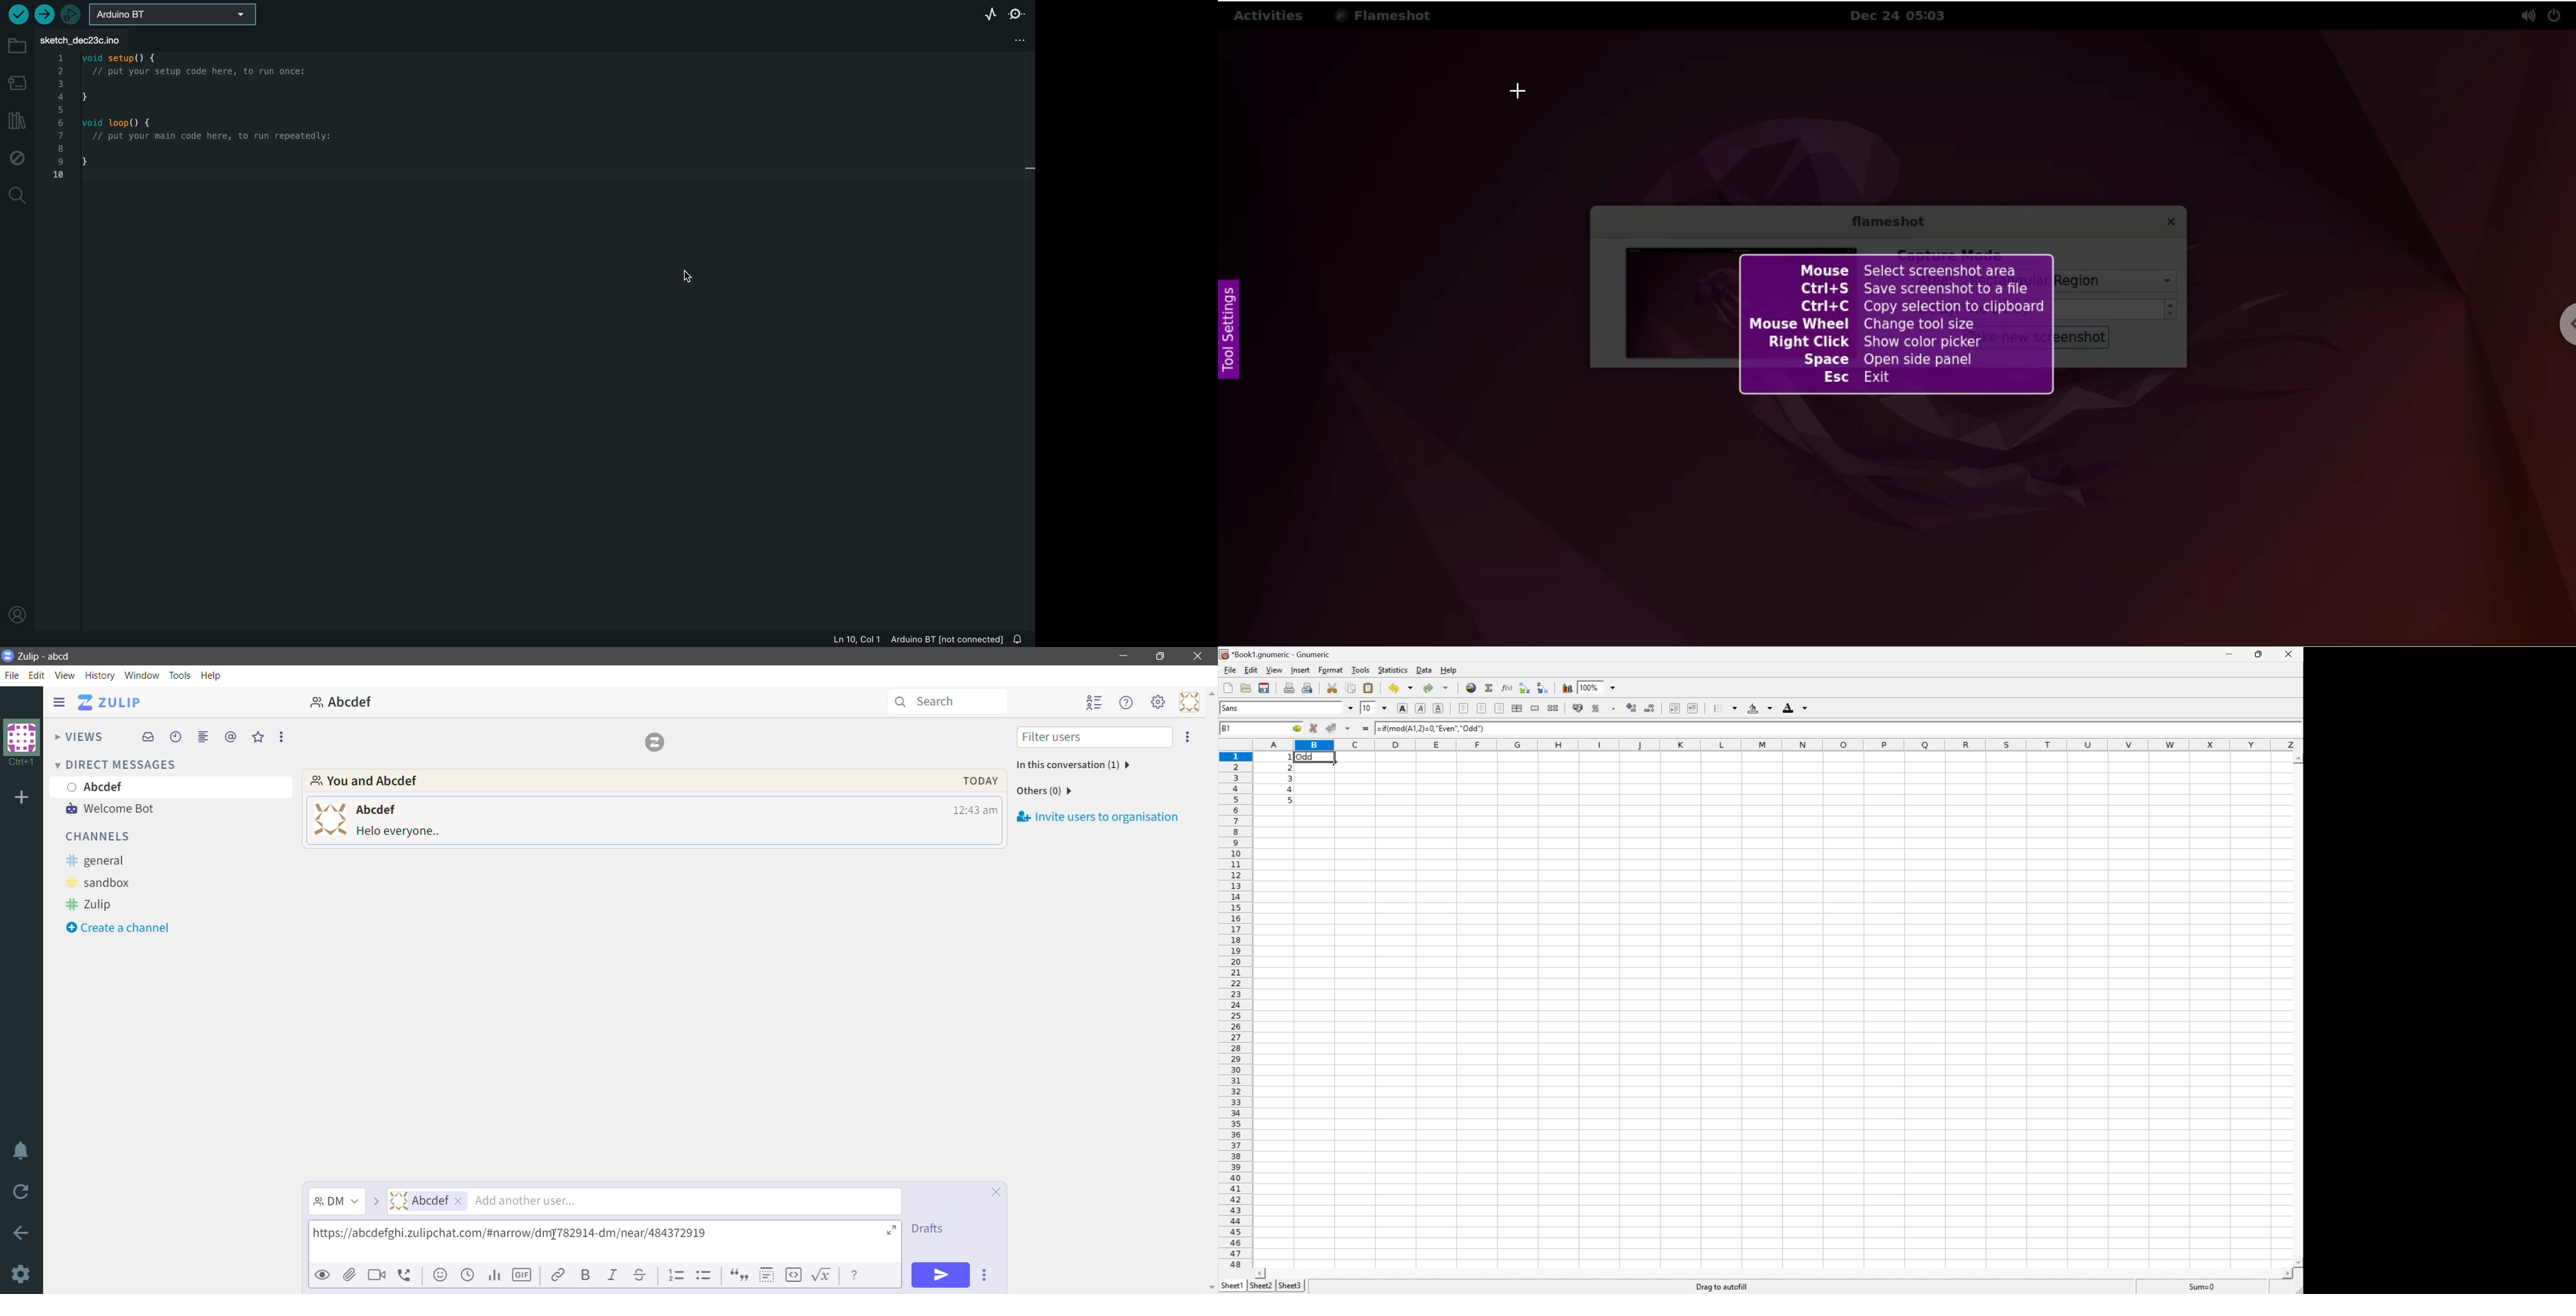 The image size is (2576, 1316). I want to click on Scroll Left, so click(1263, 1272).